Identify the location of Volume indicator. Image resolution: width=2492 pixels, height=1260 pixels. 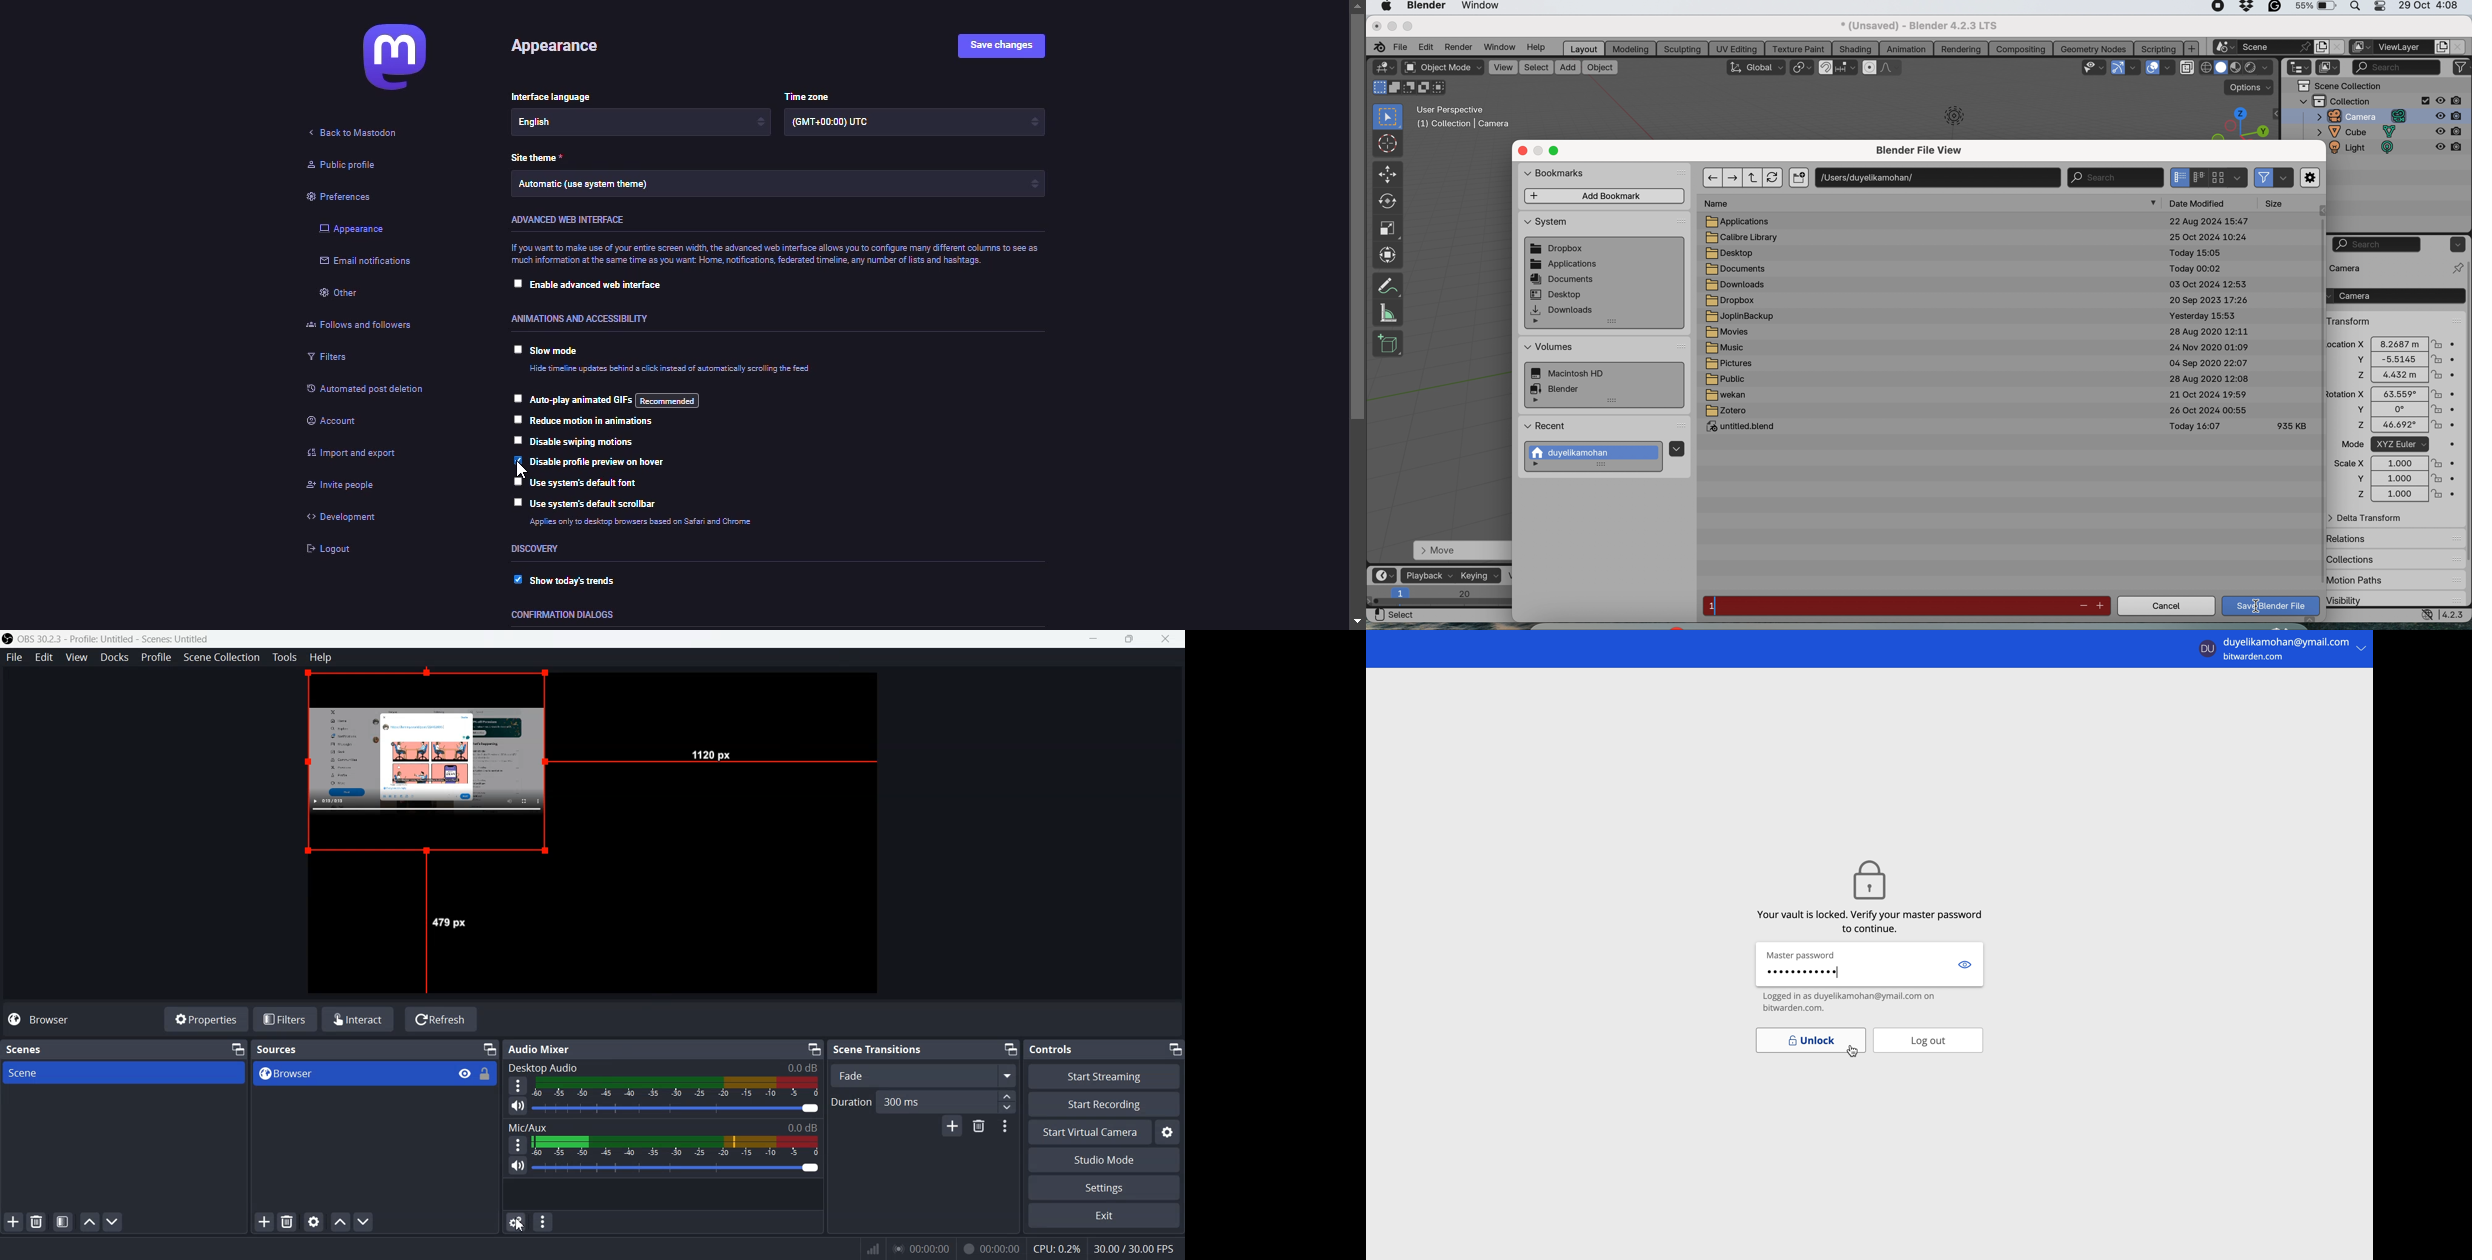
(678, 1086).